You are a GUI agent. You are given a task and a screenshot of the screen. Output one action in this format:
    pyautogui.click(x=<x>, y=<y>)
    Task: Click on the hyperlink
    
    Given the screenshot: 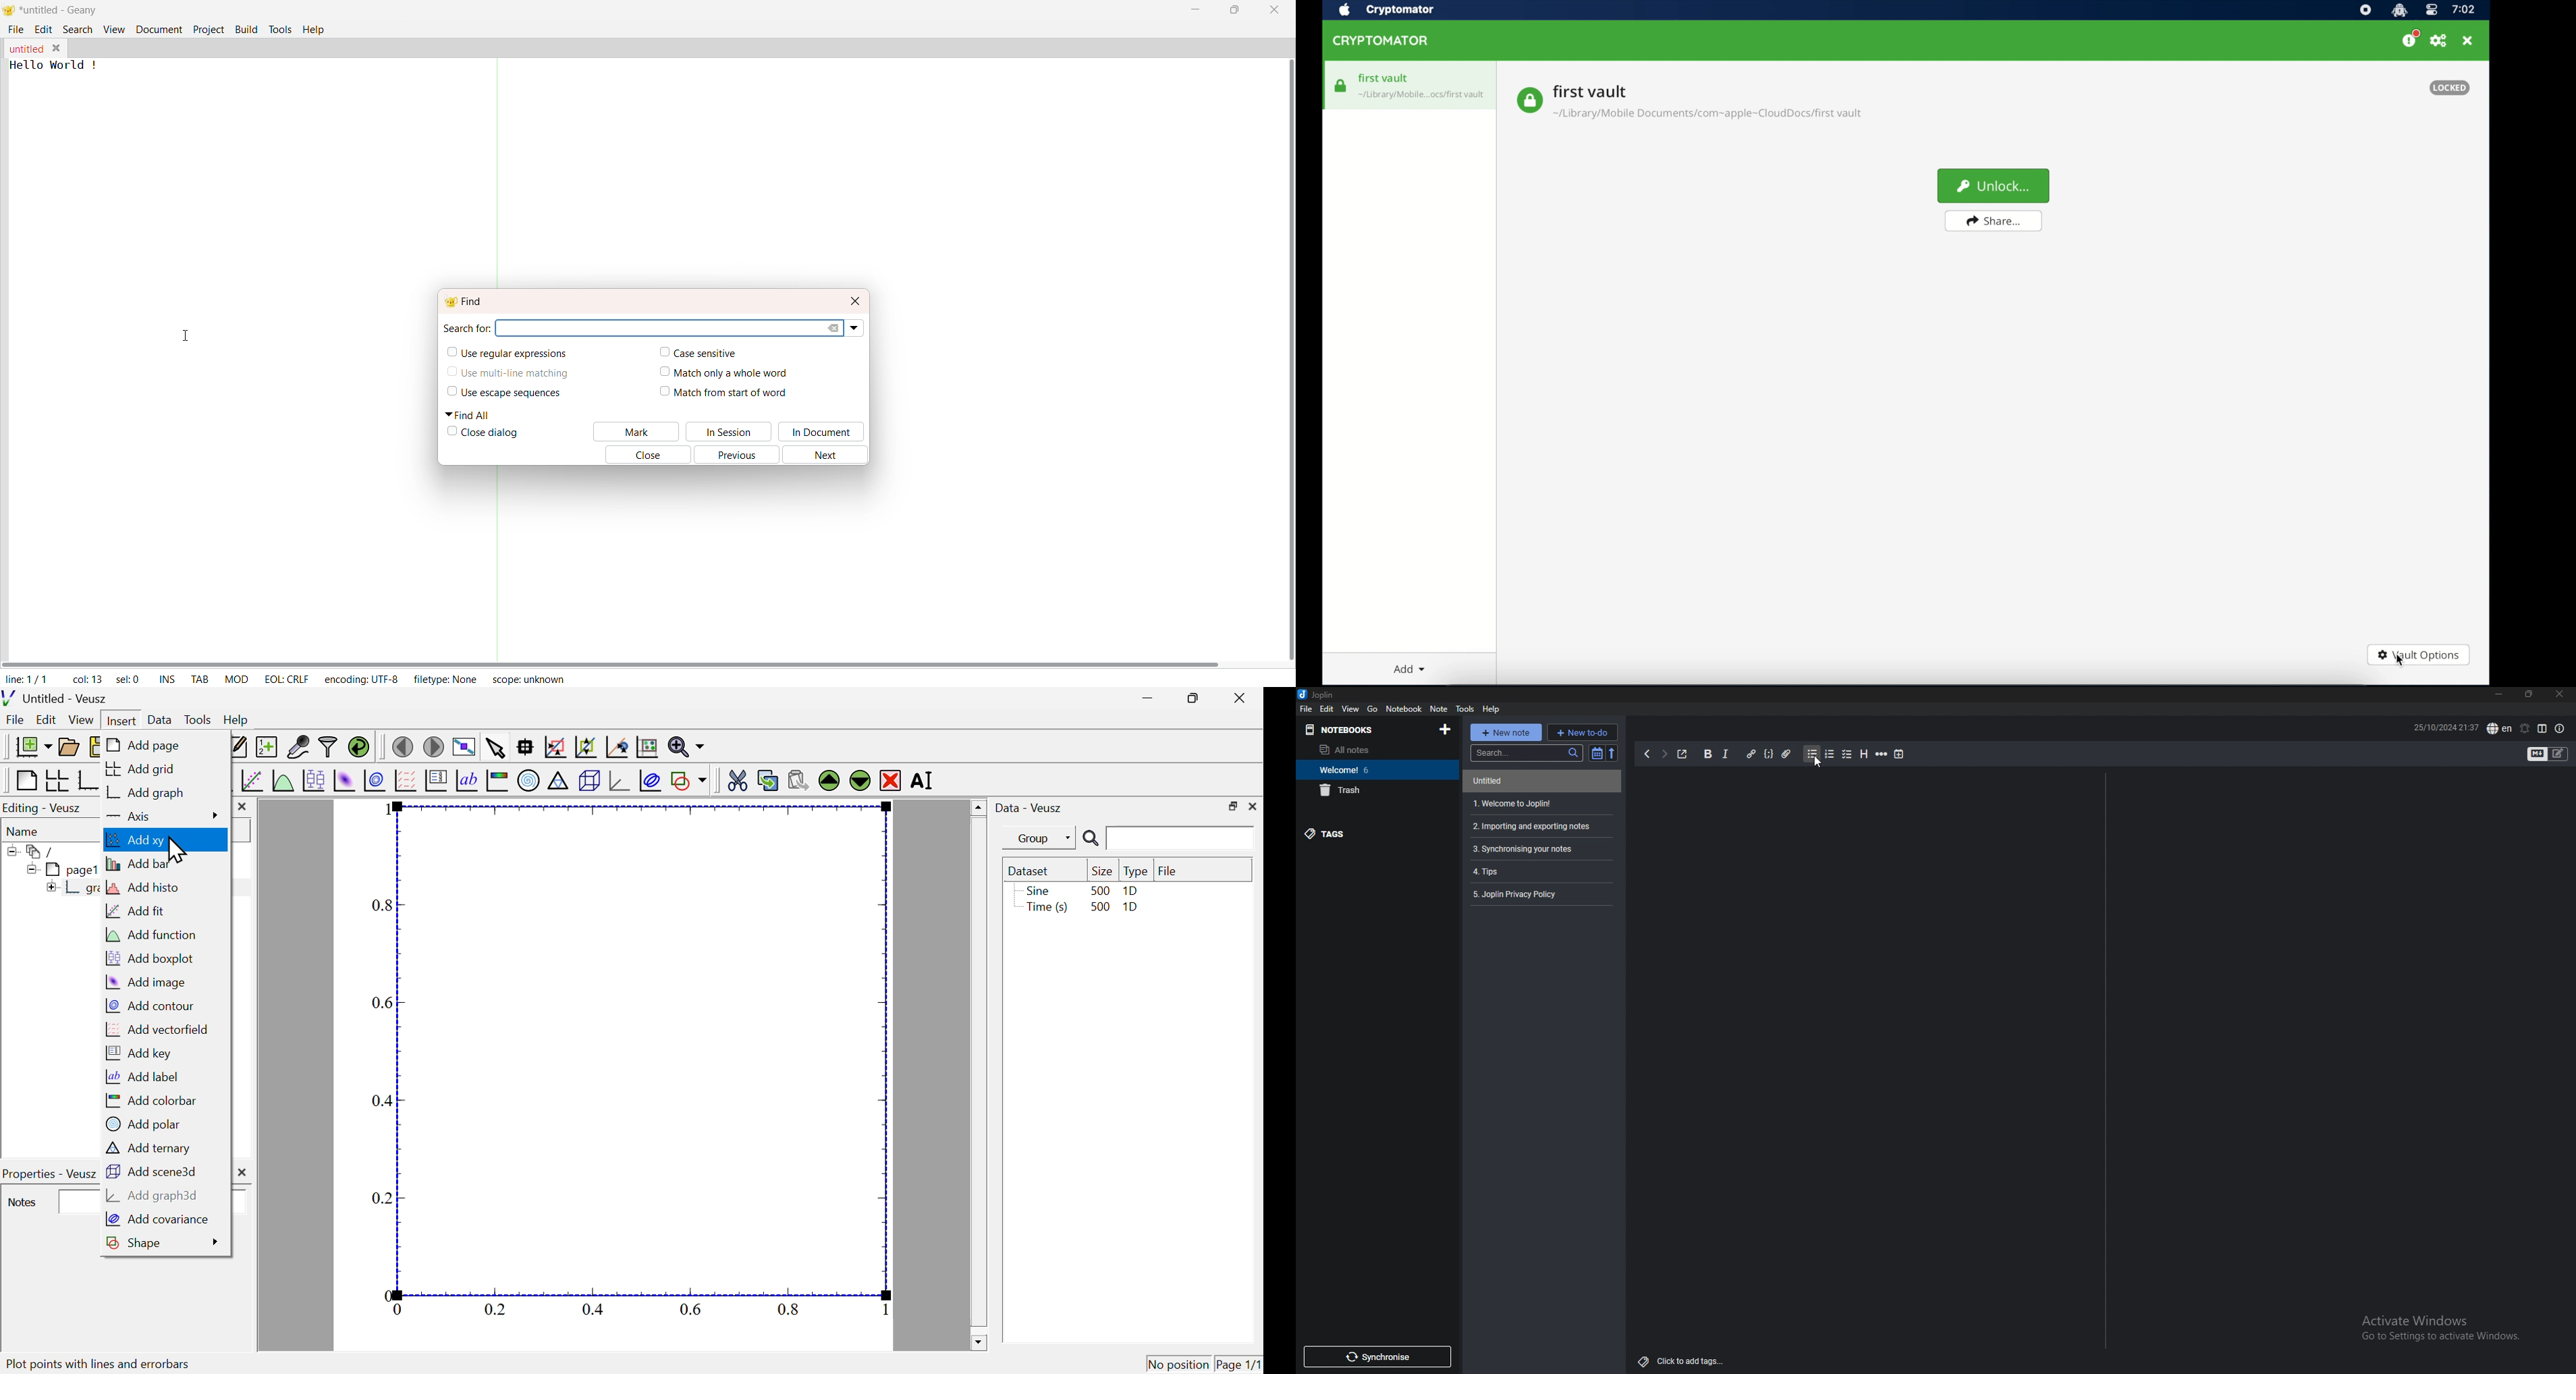 What is the action you would take?
    pyautogui.click(x=1749, y=754)
    